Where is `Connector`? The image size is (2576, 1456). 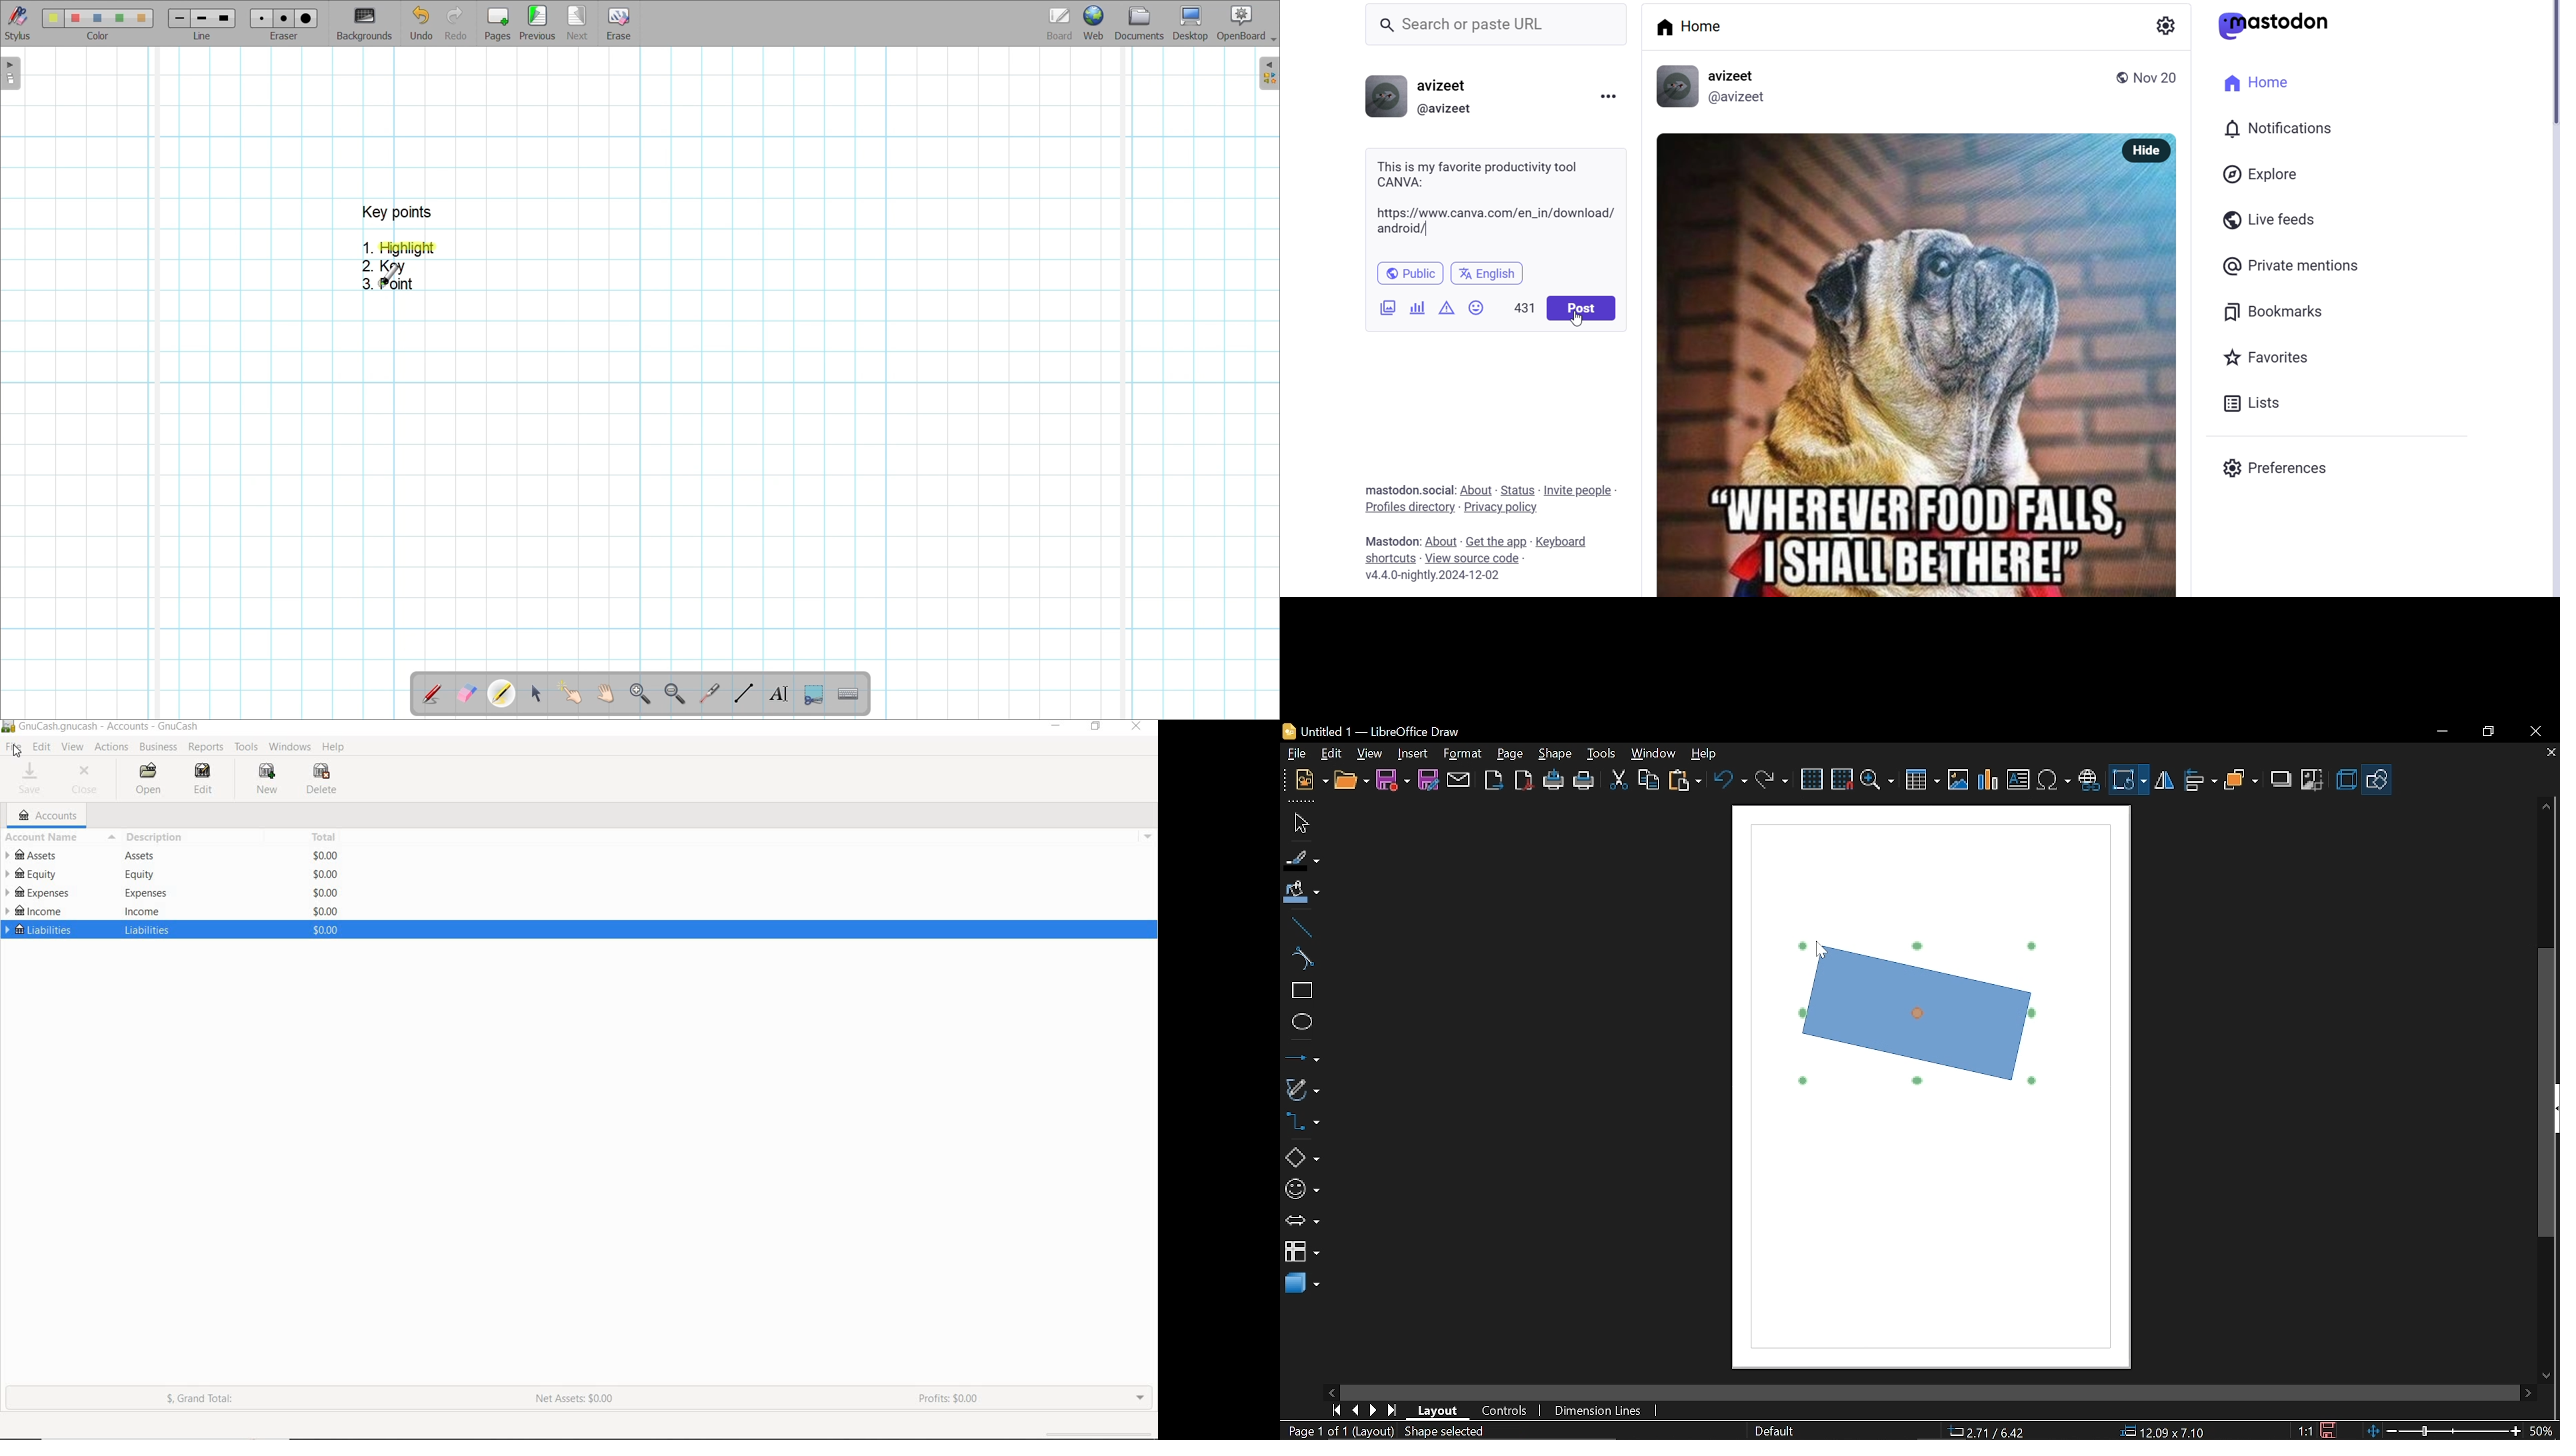 Connector is located at coordinates (1302, 1124).